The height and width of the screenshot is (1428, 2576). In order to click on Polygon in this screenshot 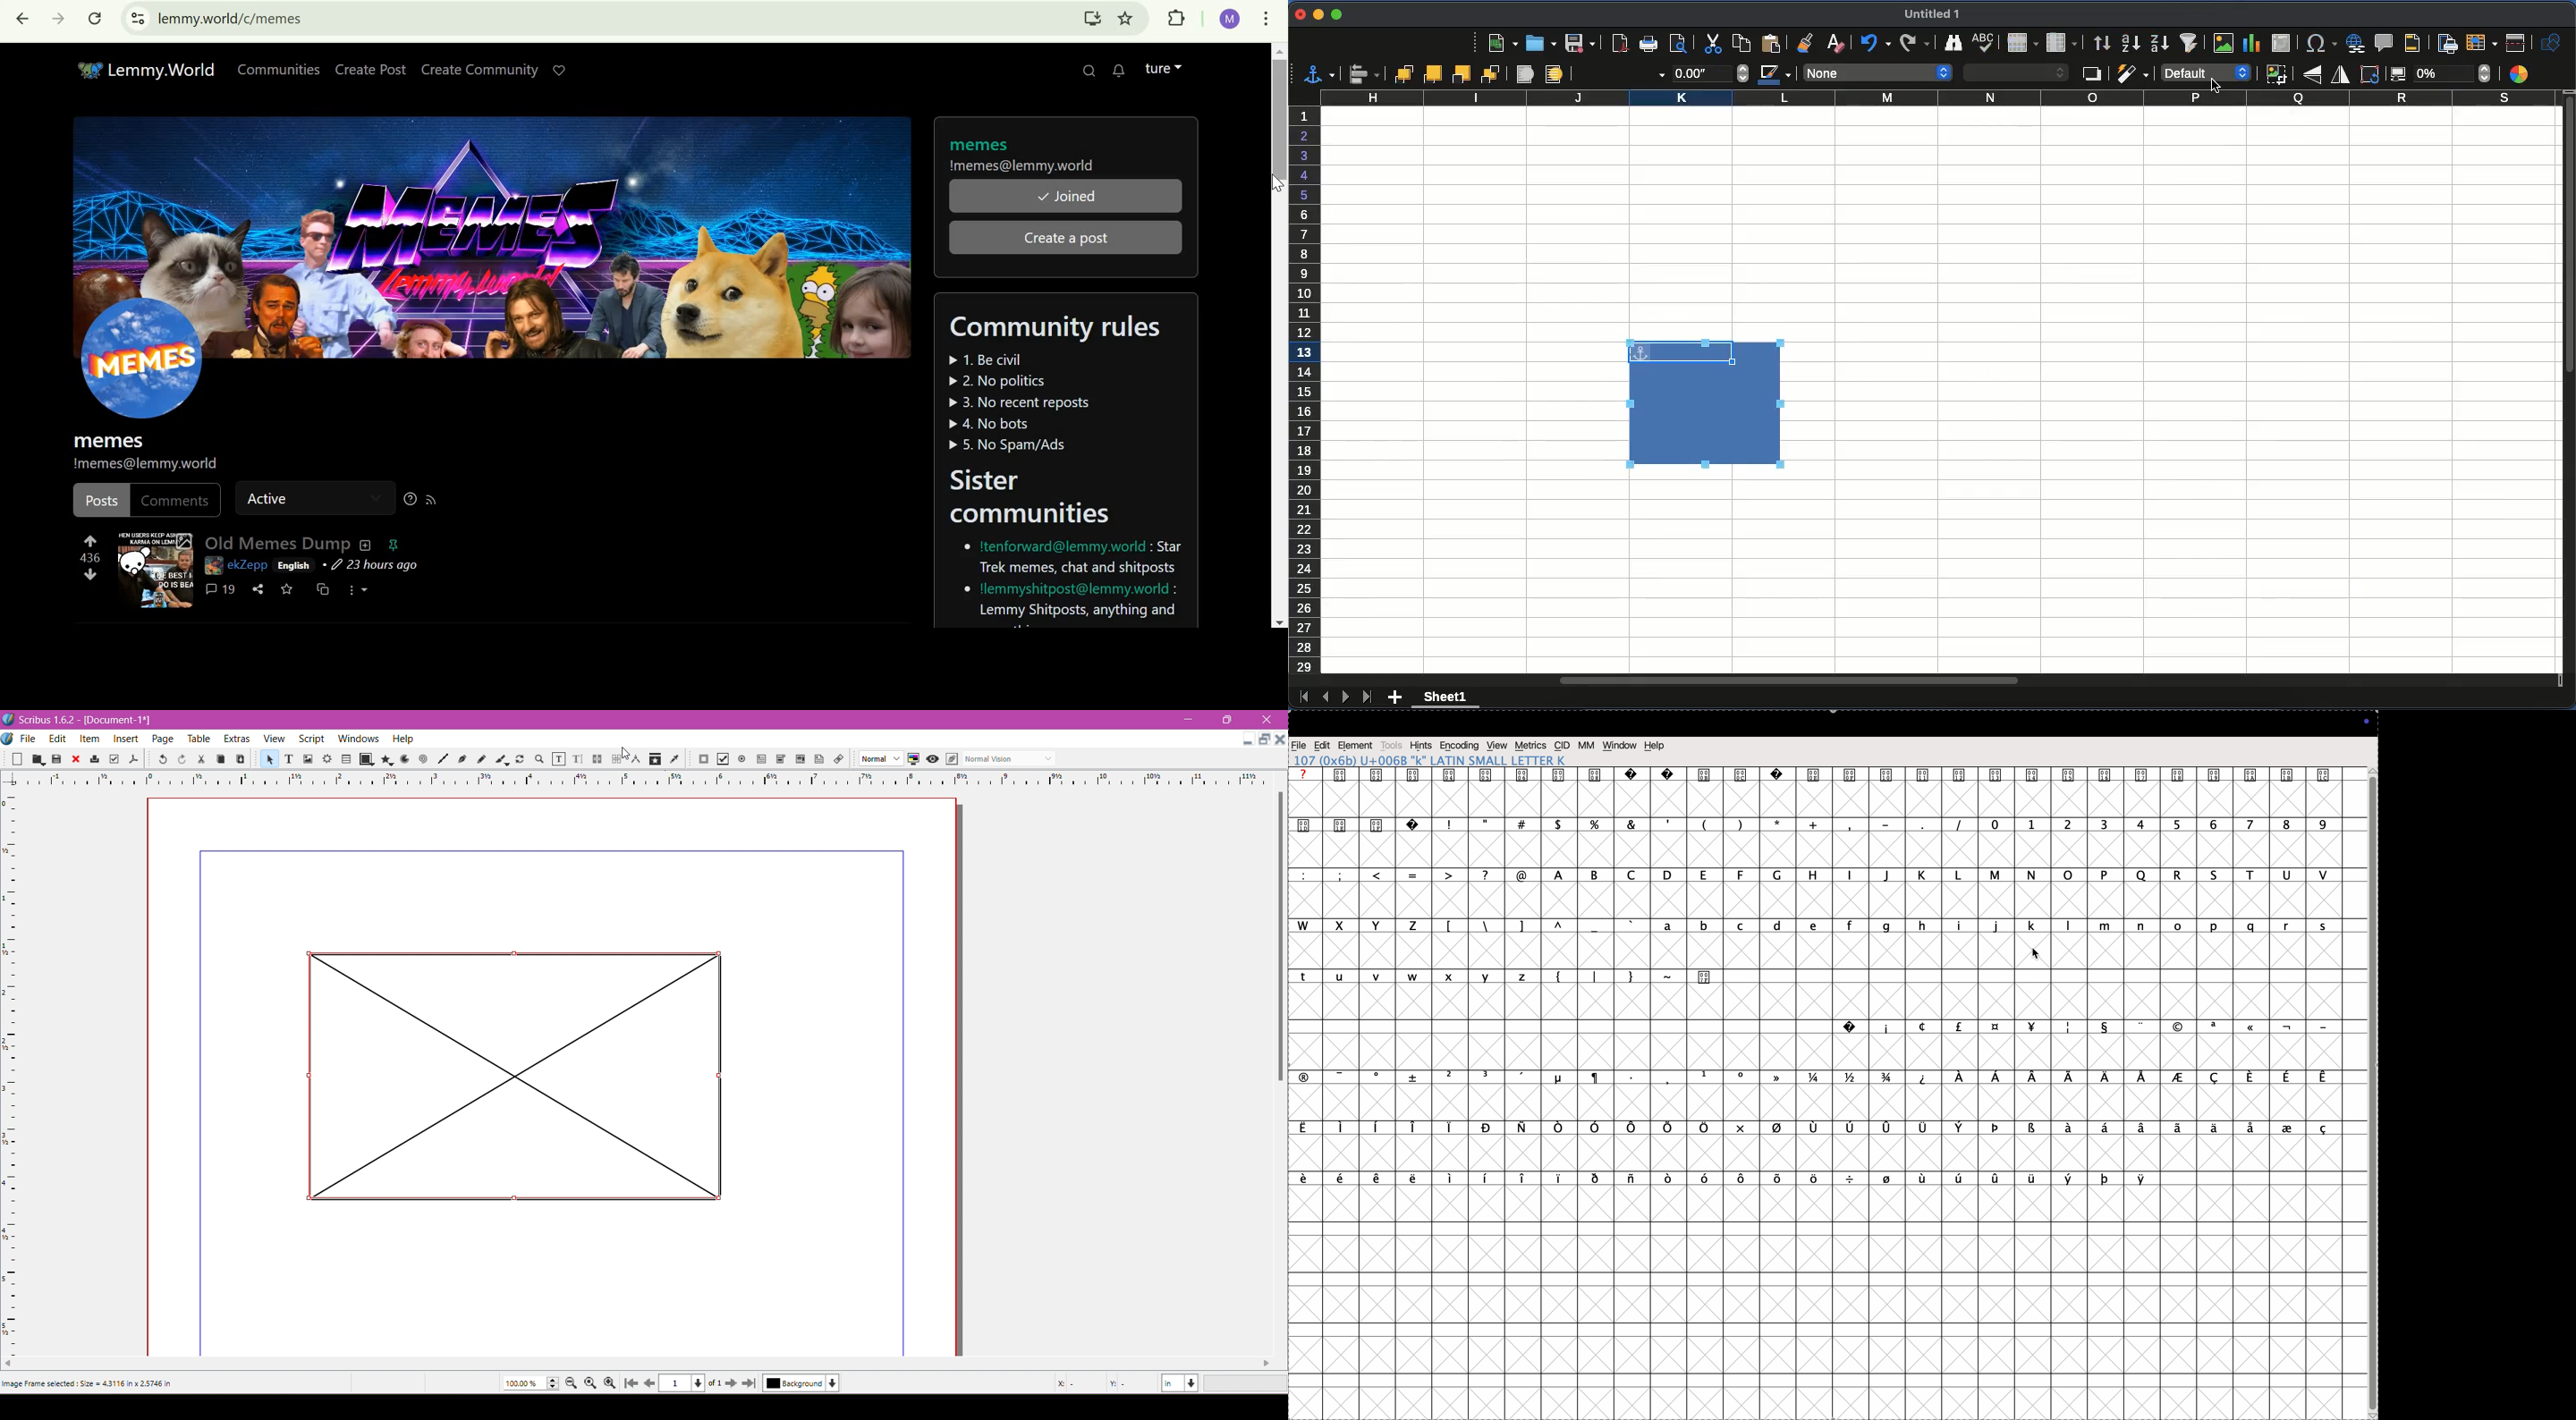, I will do `click(387, 760)`.